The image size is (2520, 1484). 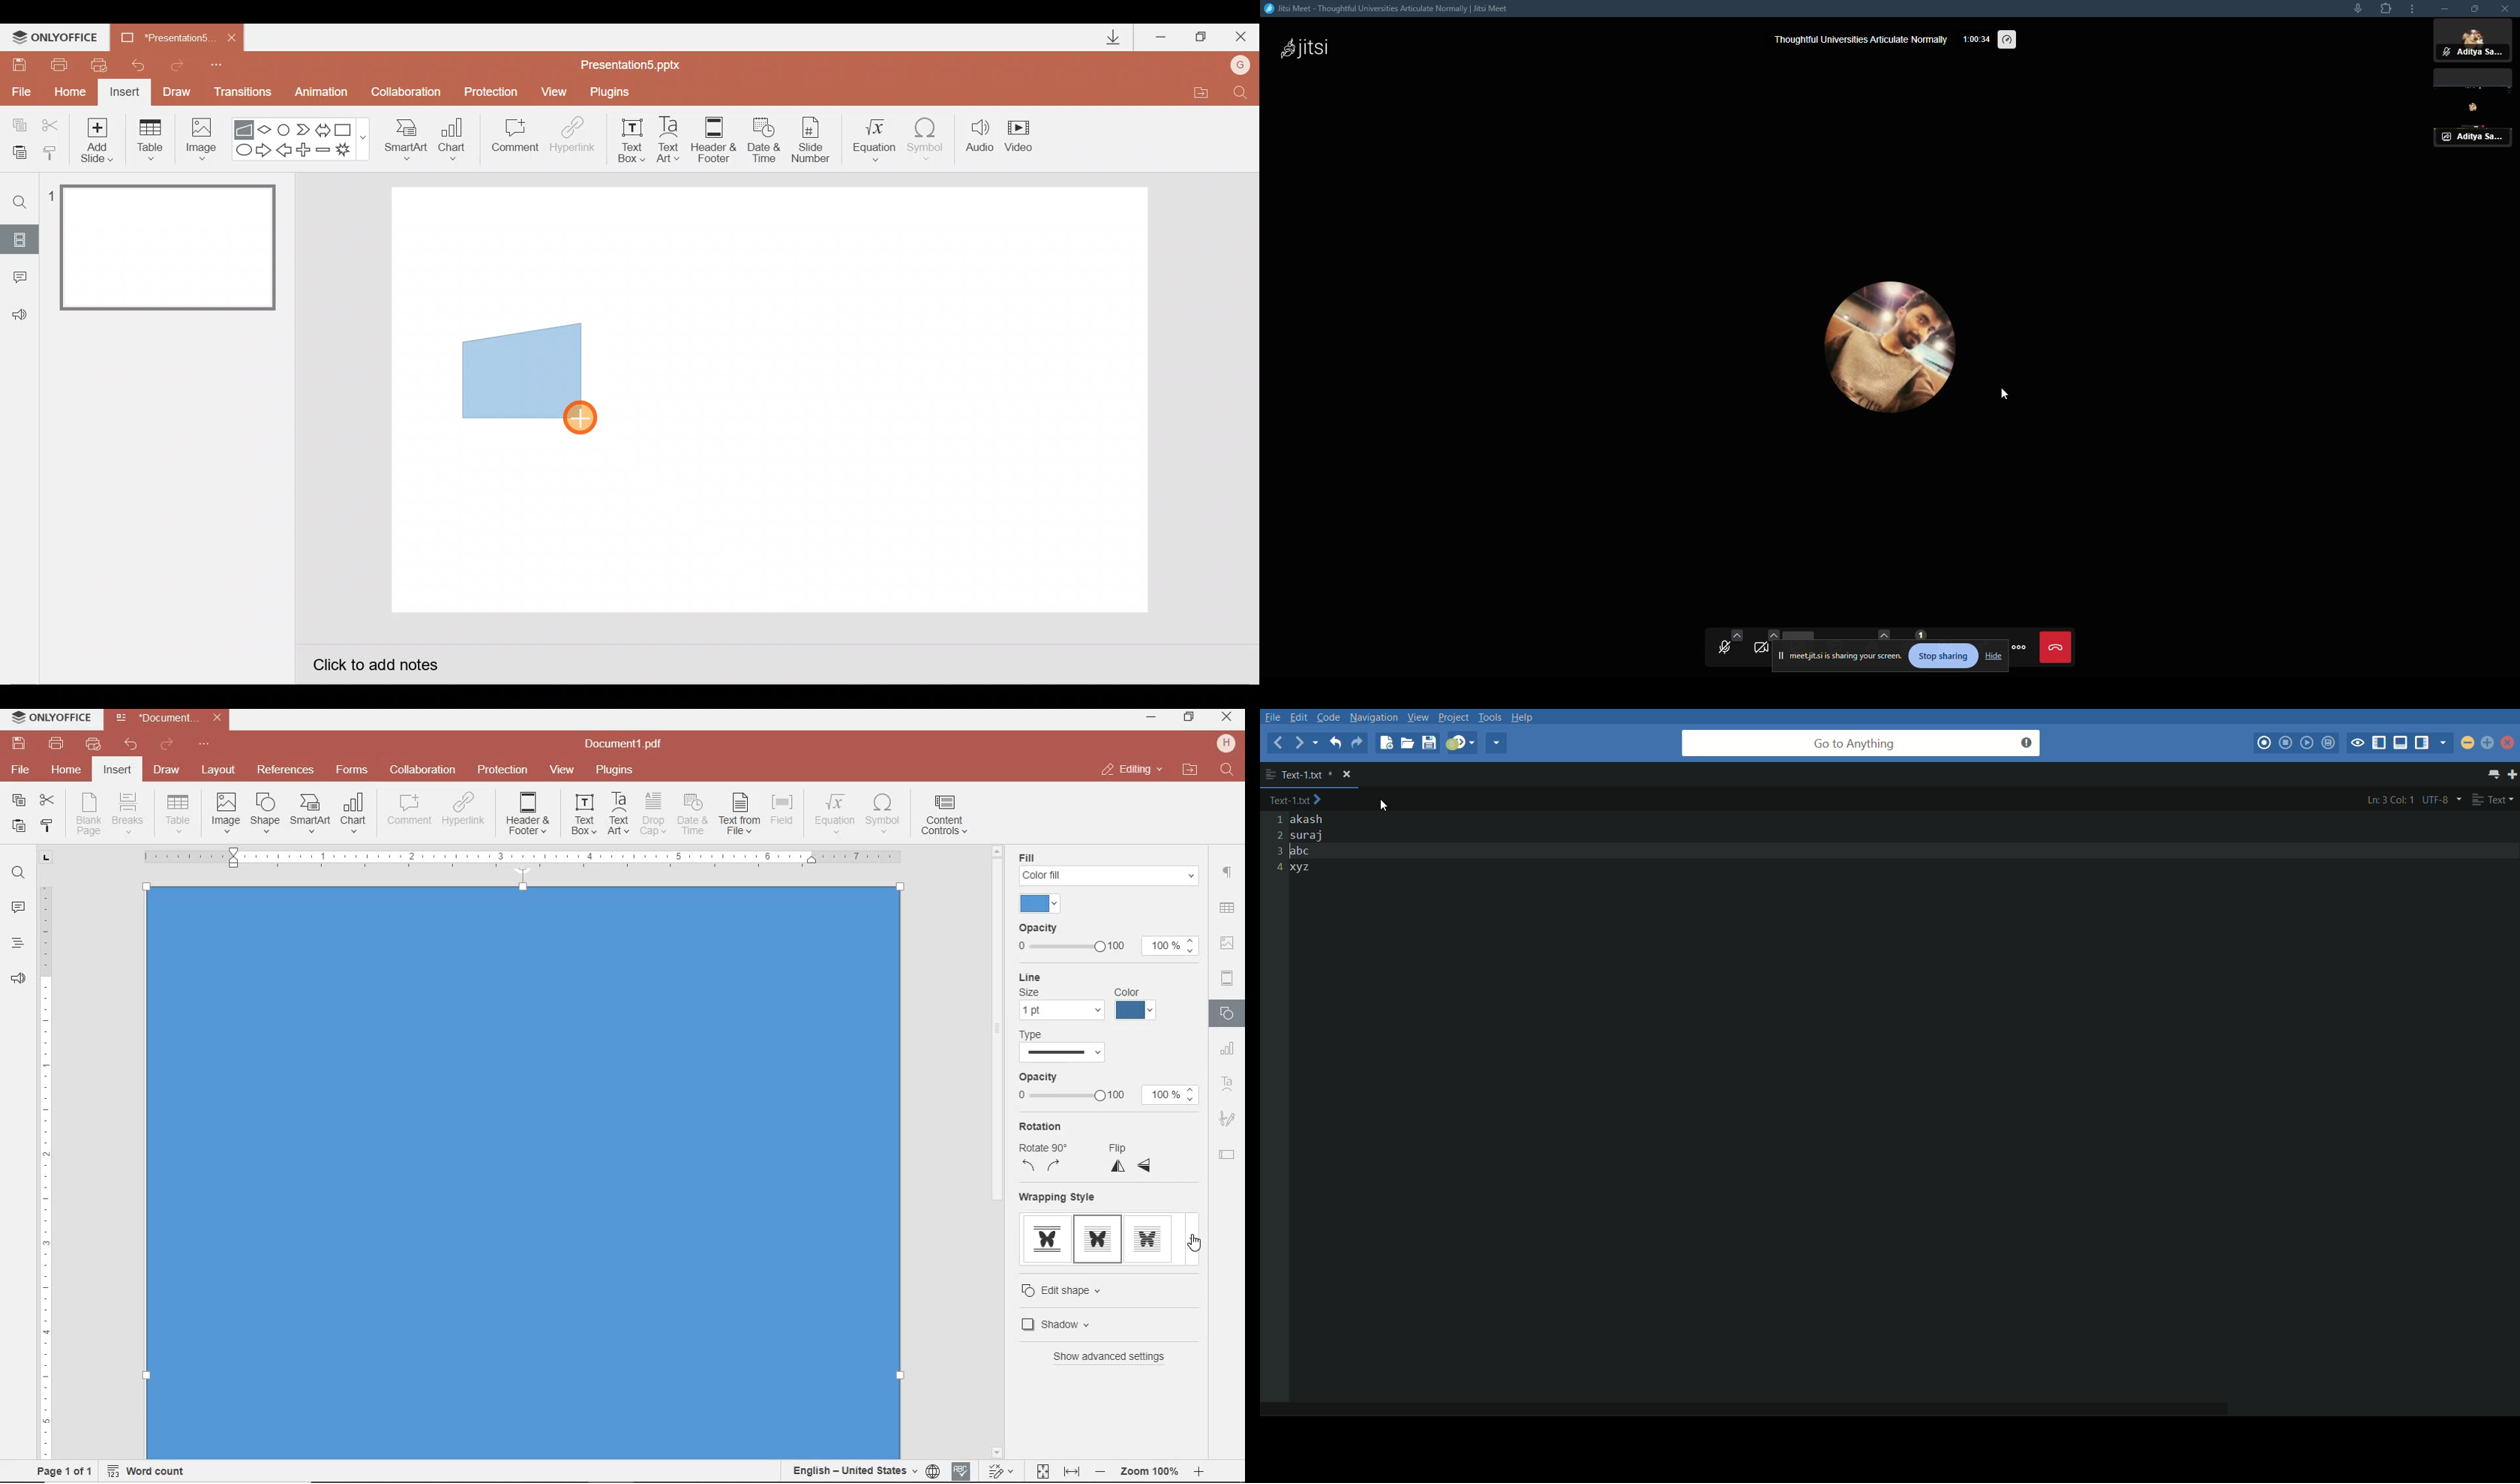 What do you see at coordinates (1162, 38) in the screenshot?
I see `Minimize` at bounding box center [1162, 38].